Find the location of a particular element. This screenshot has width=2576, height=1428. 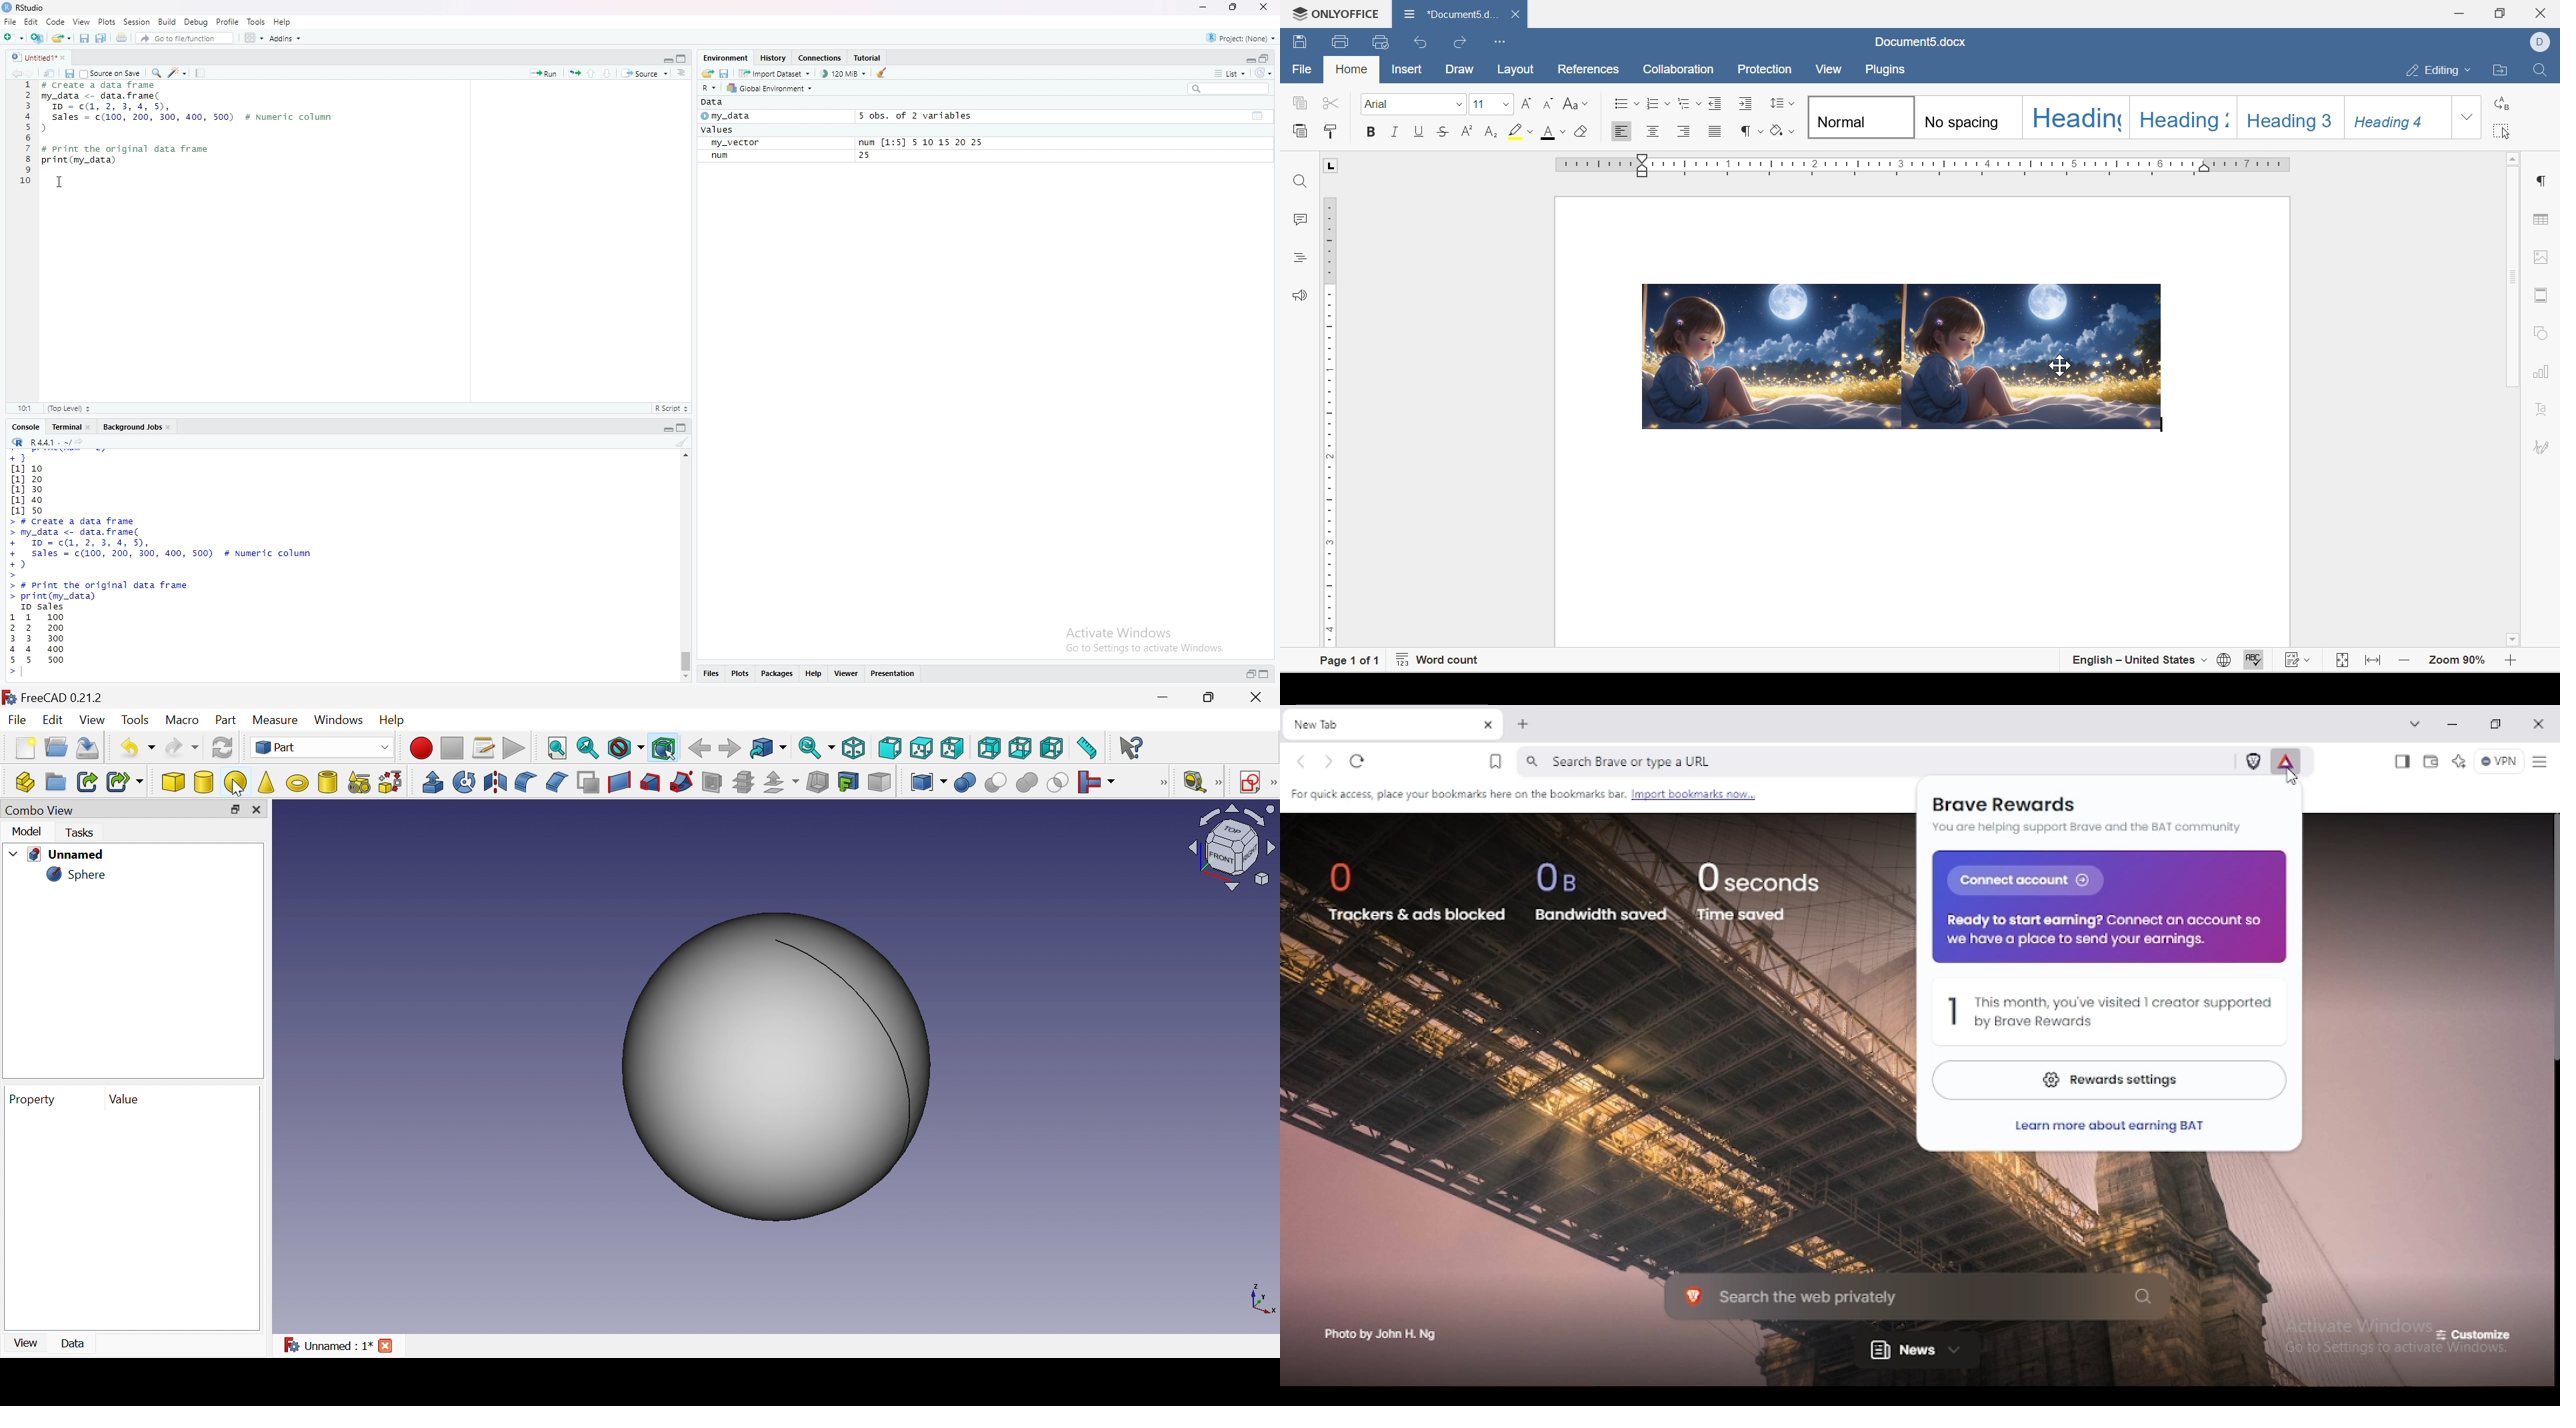

ONLYOFFICE is located at coordinates (1336, 13).